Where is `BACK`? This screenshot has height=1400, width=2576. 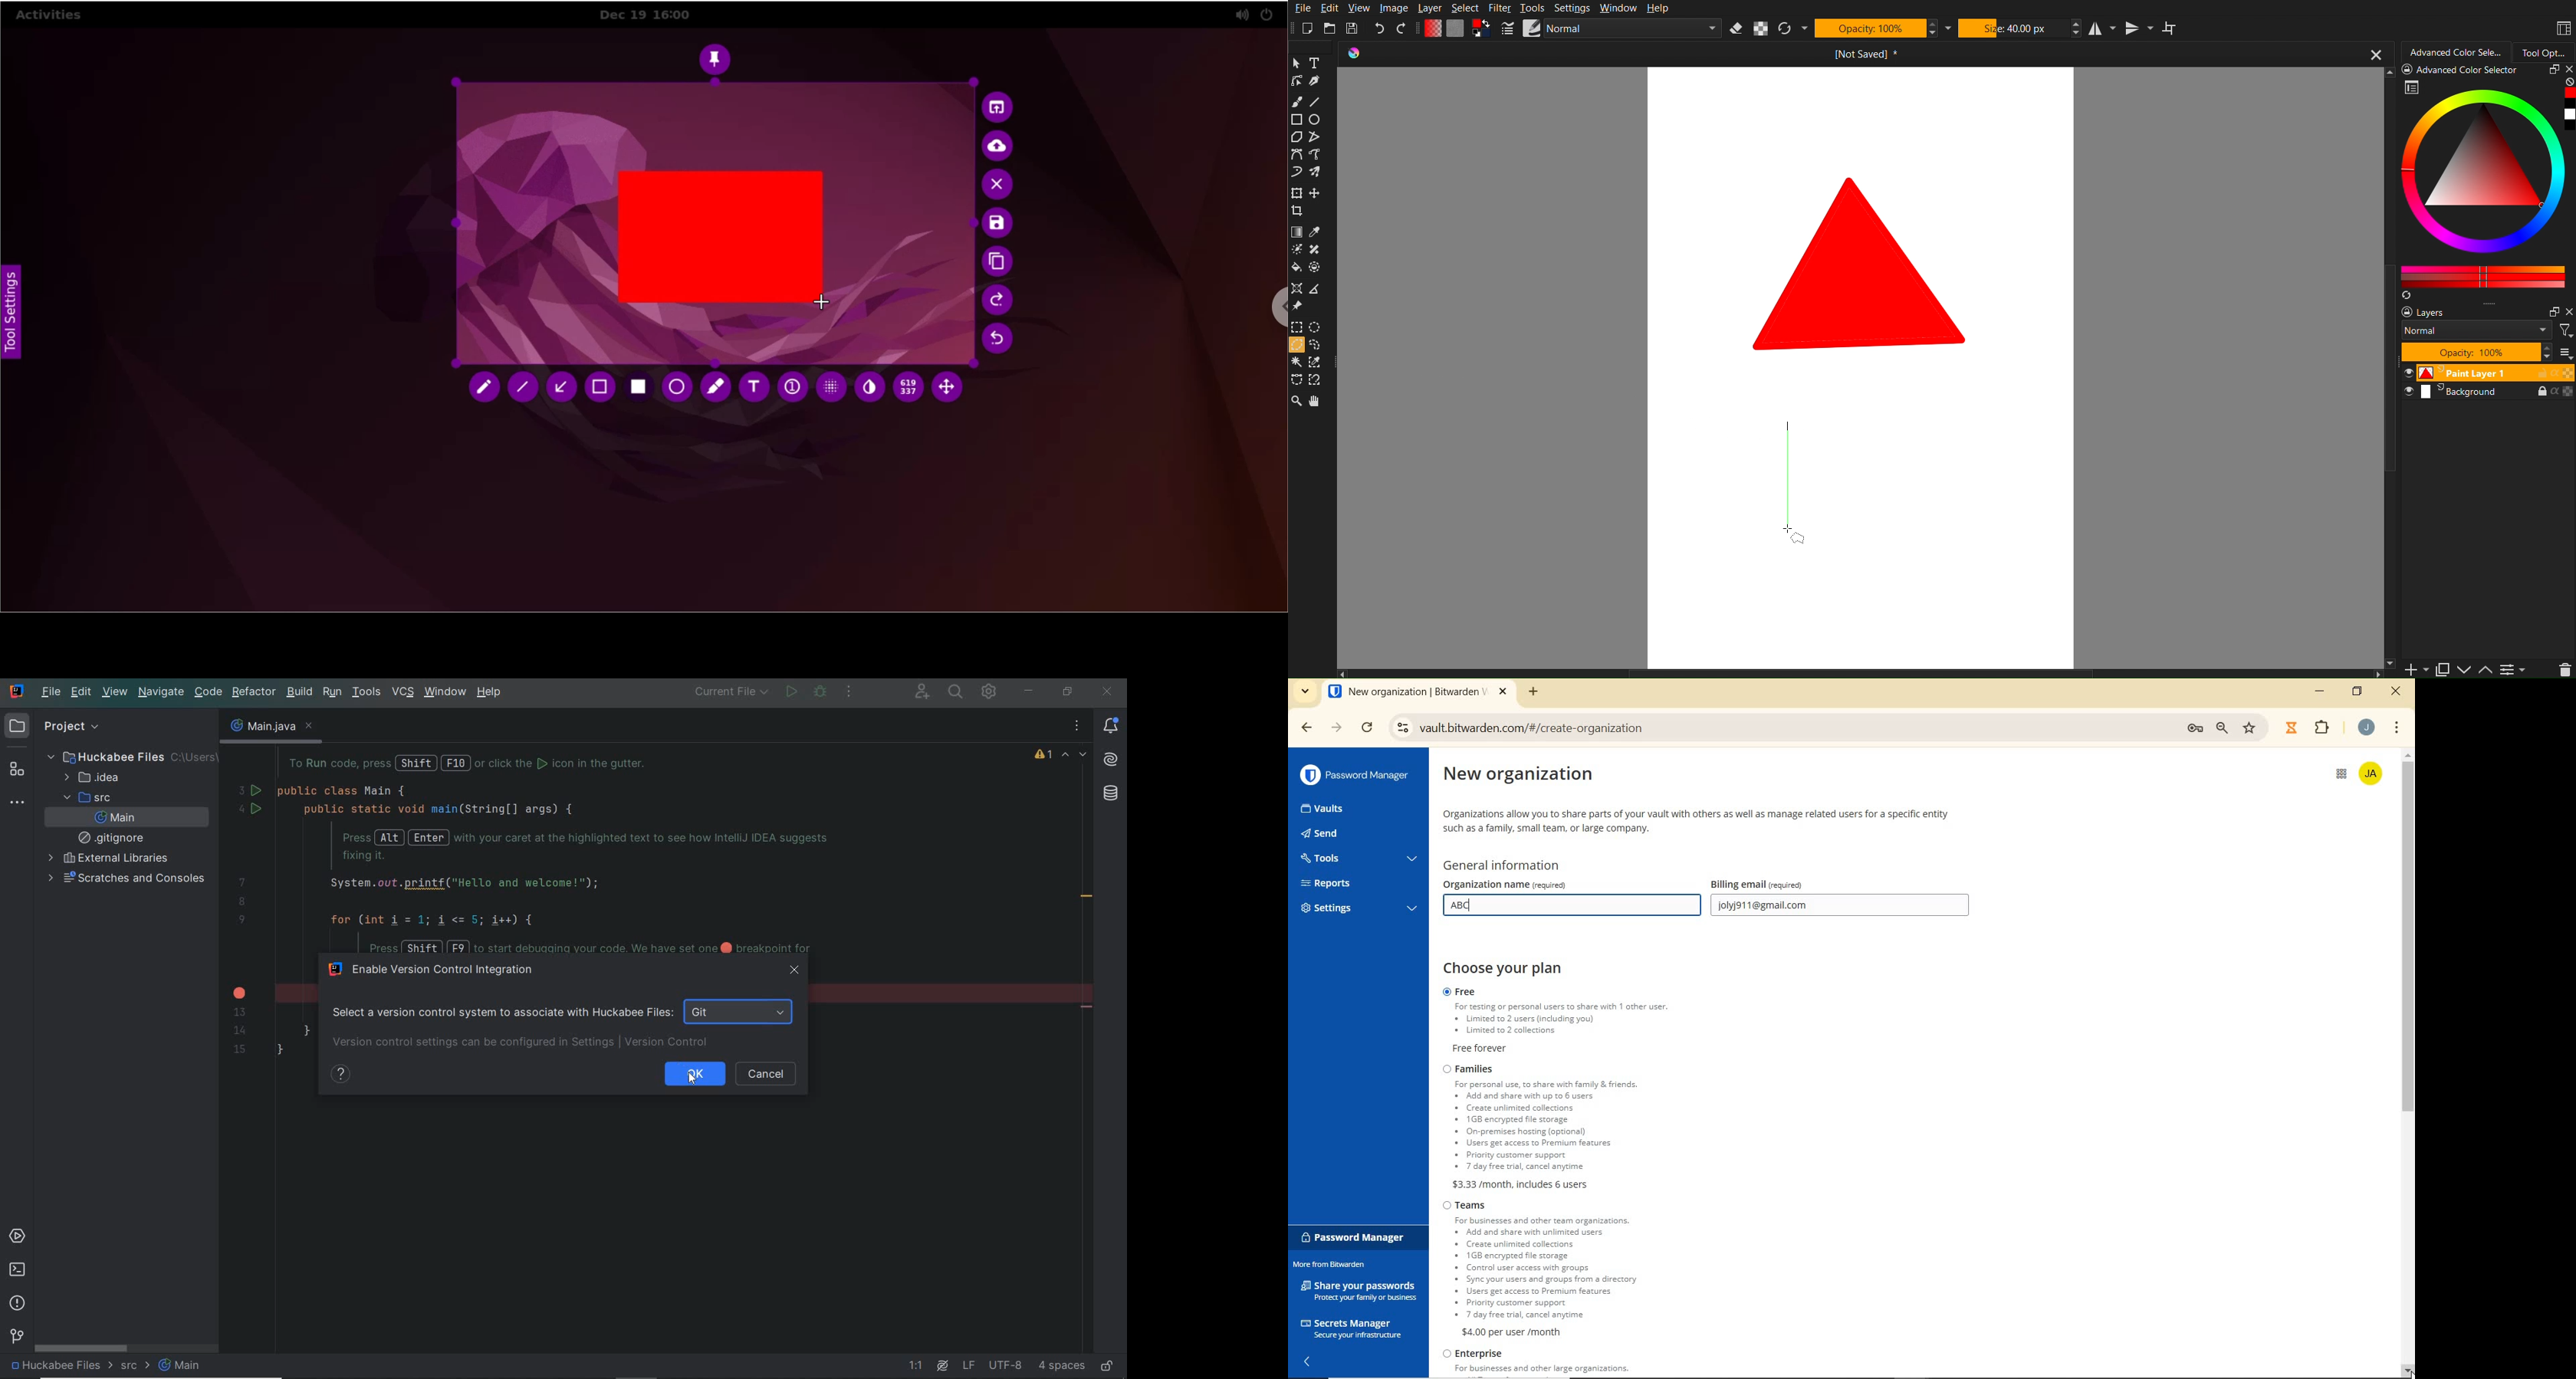
BACK is located at coordinates (1300, 727).